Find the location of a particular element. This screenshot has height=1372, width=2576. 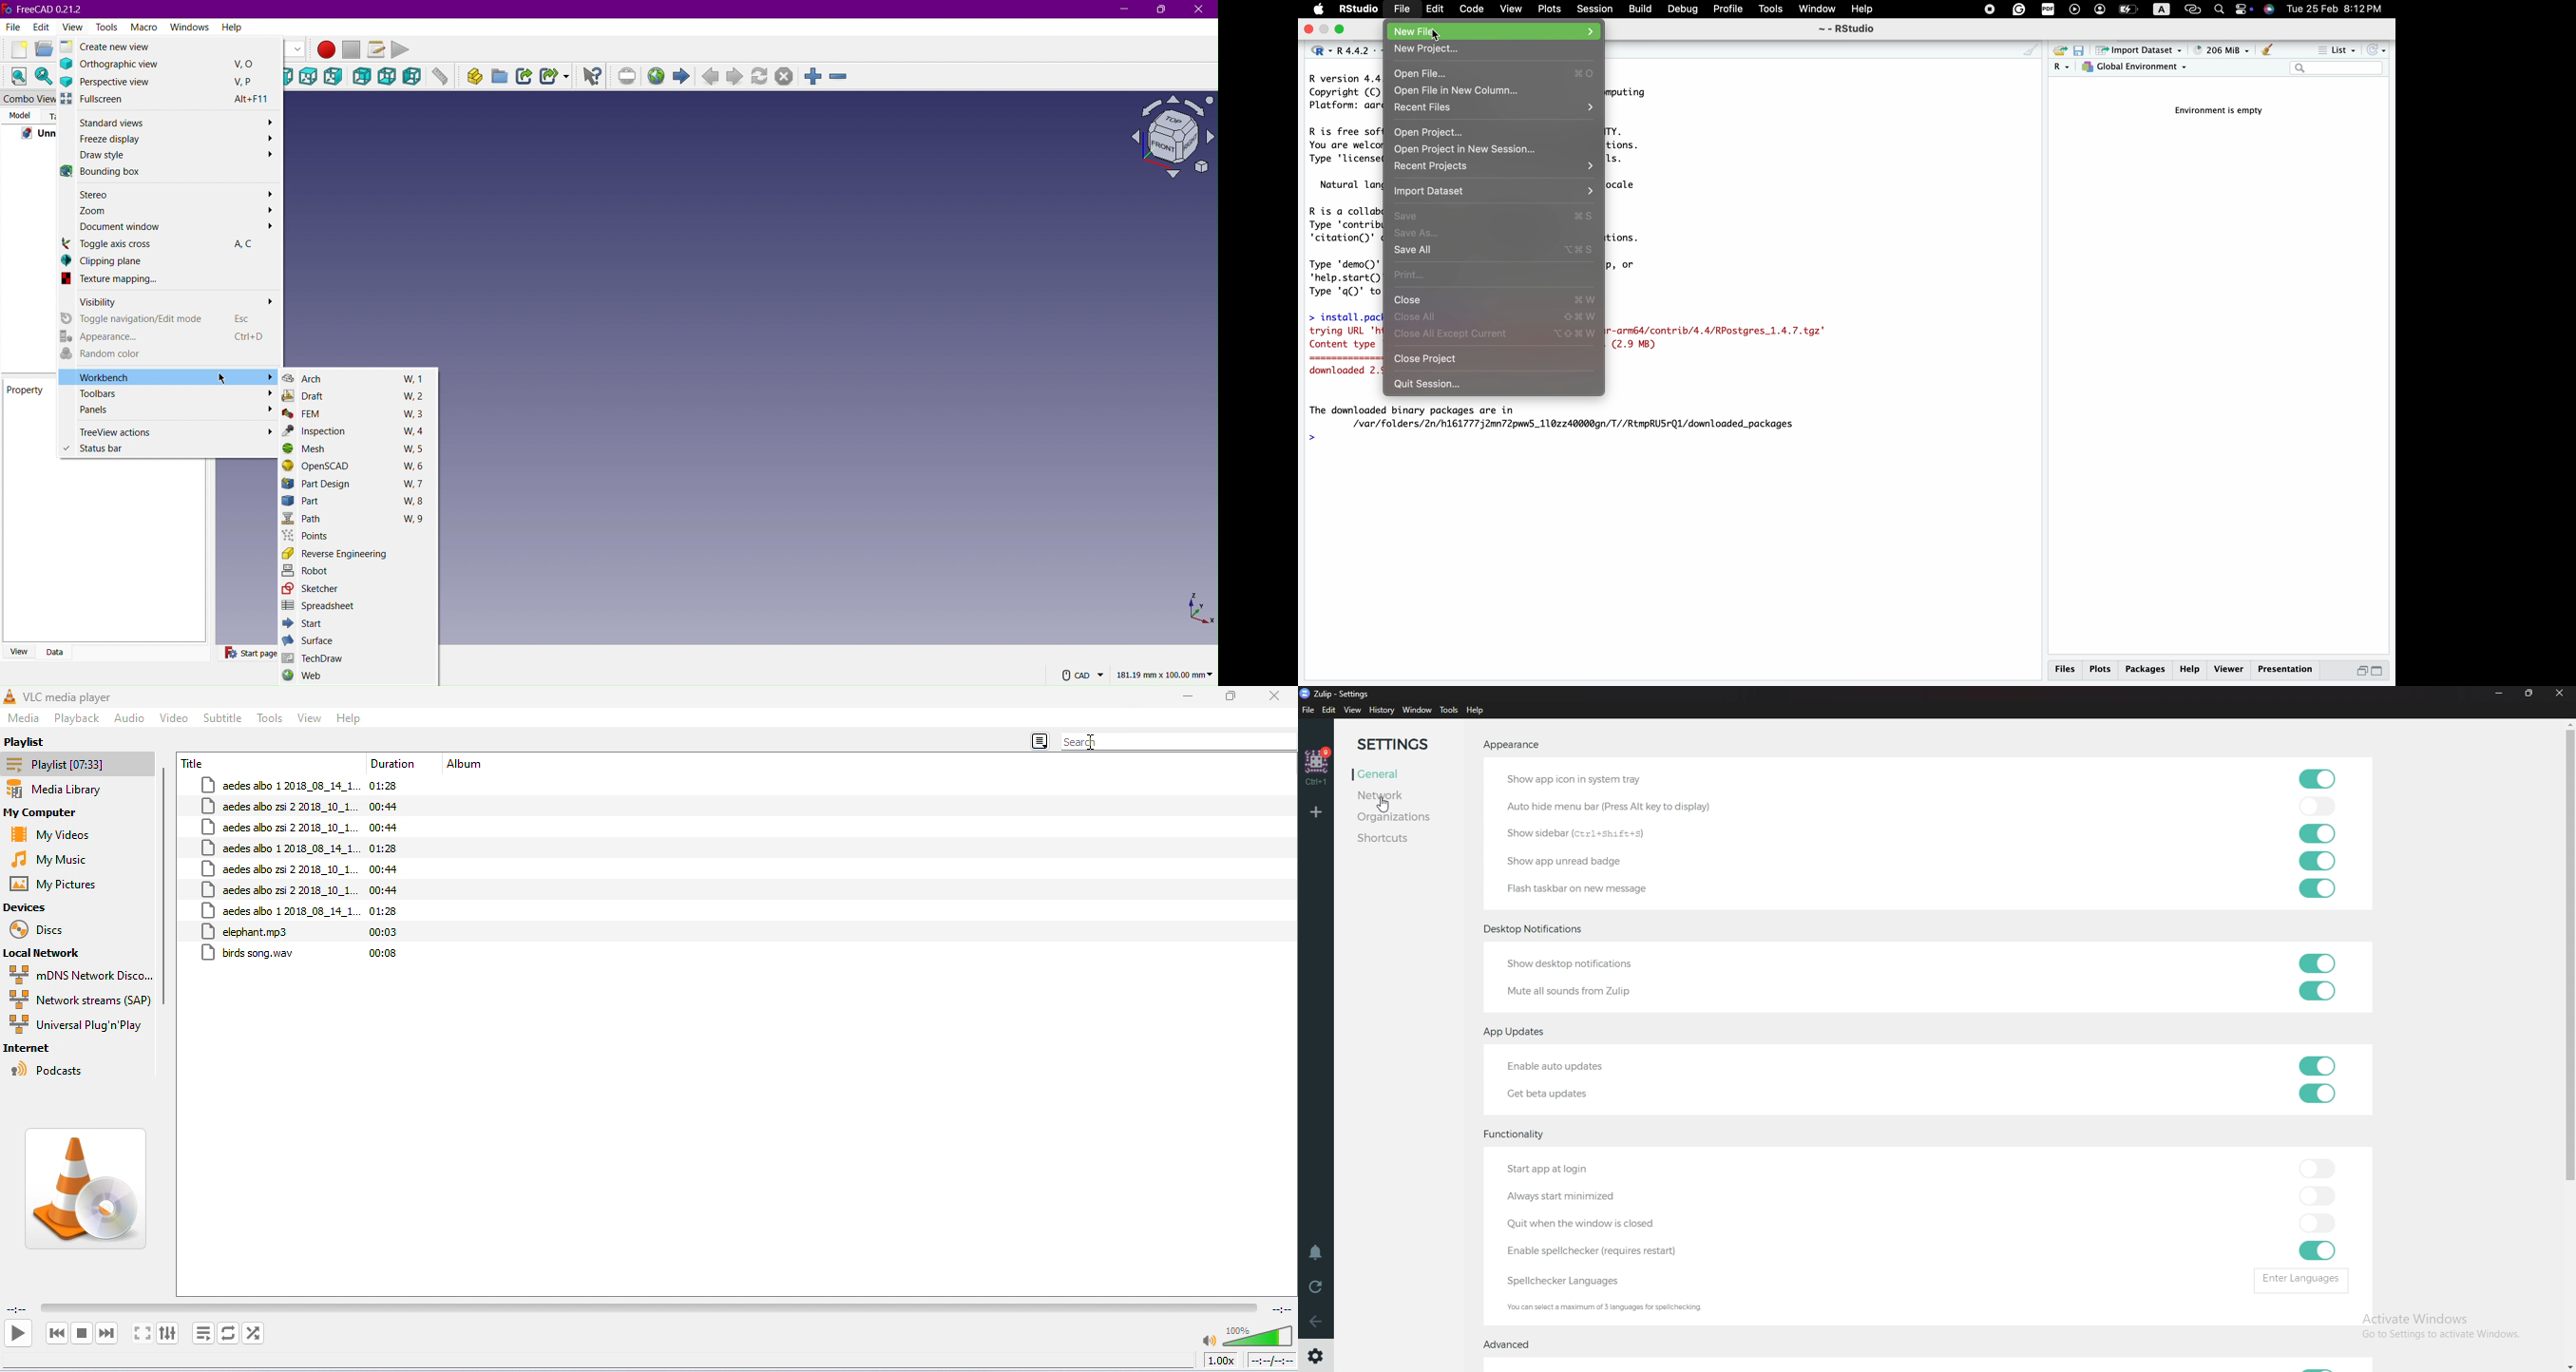

audio is located at coordinates (129, 717).